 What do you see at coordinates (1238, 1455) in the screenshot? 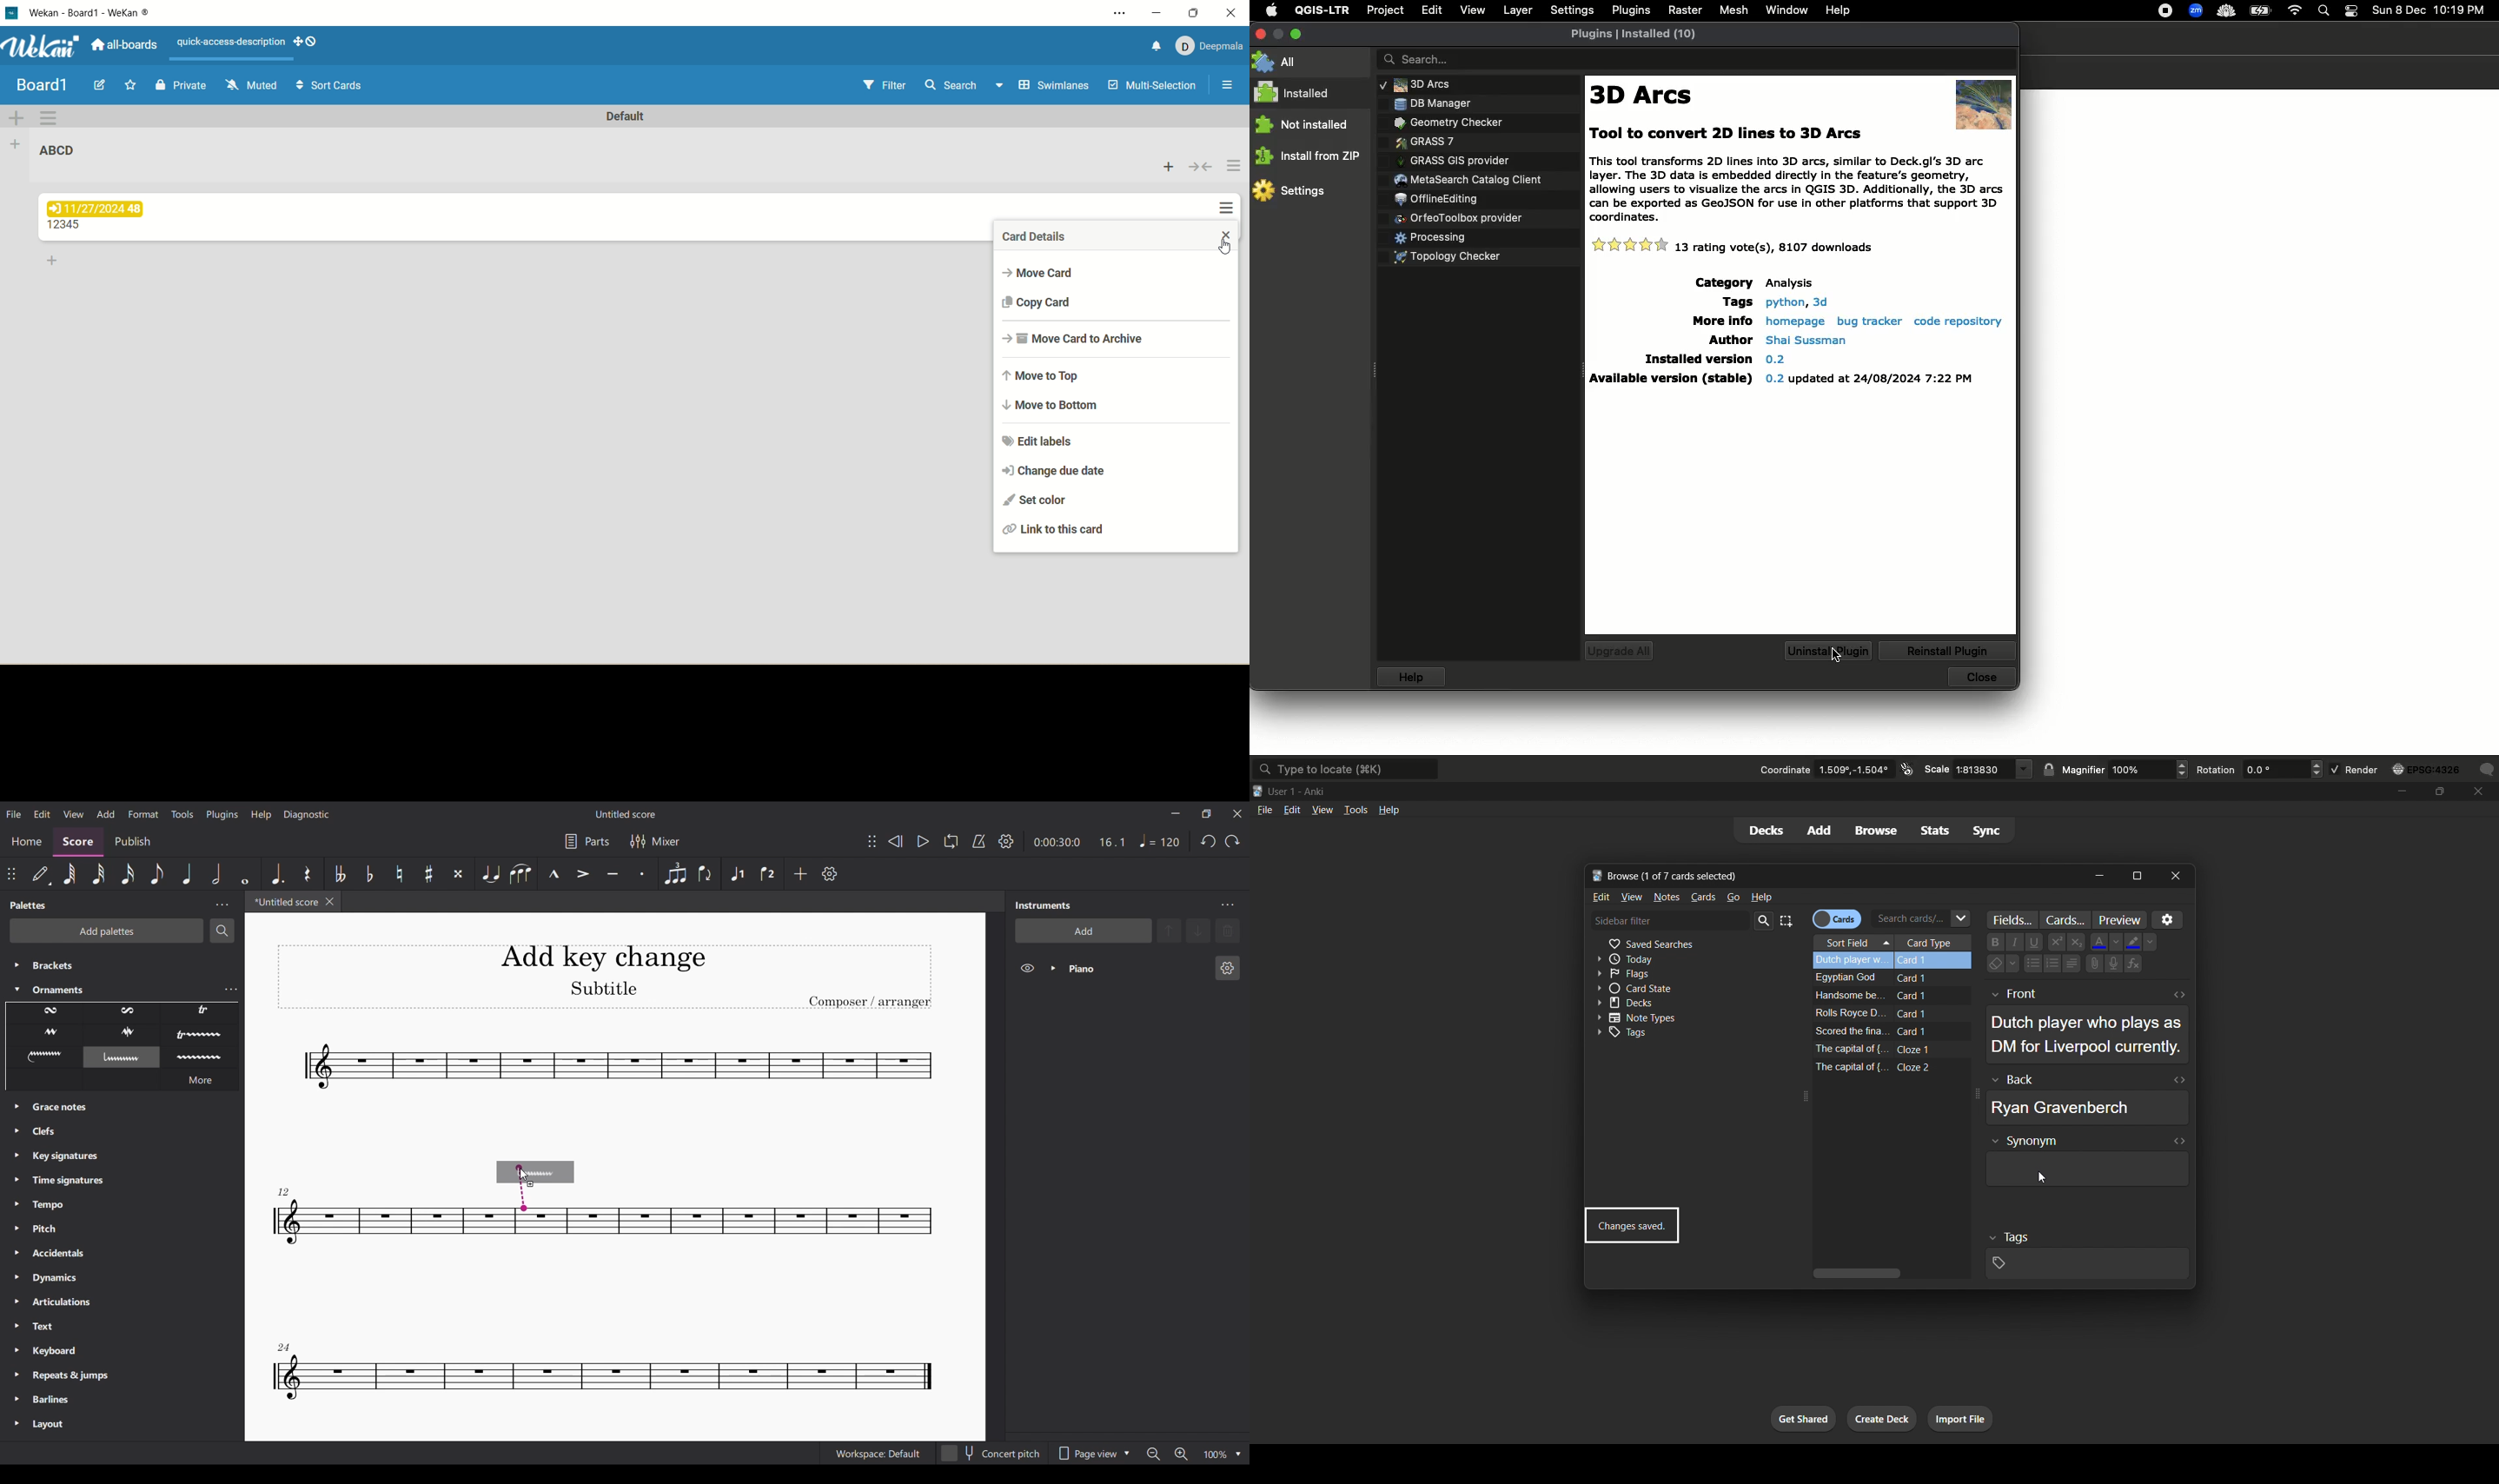
I see `Zoom options` at bounding box center [1238, 1455].